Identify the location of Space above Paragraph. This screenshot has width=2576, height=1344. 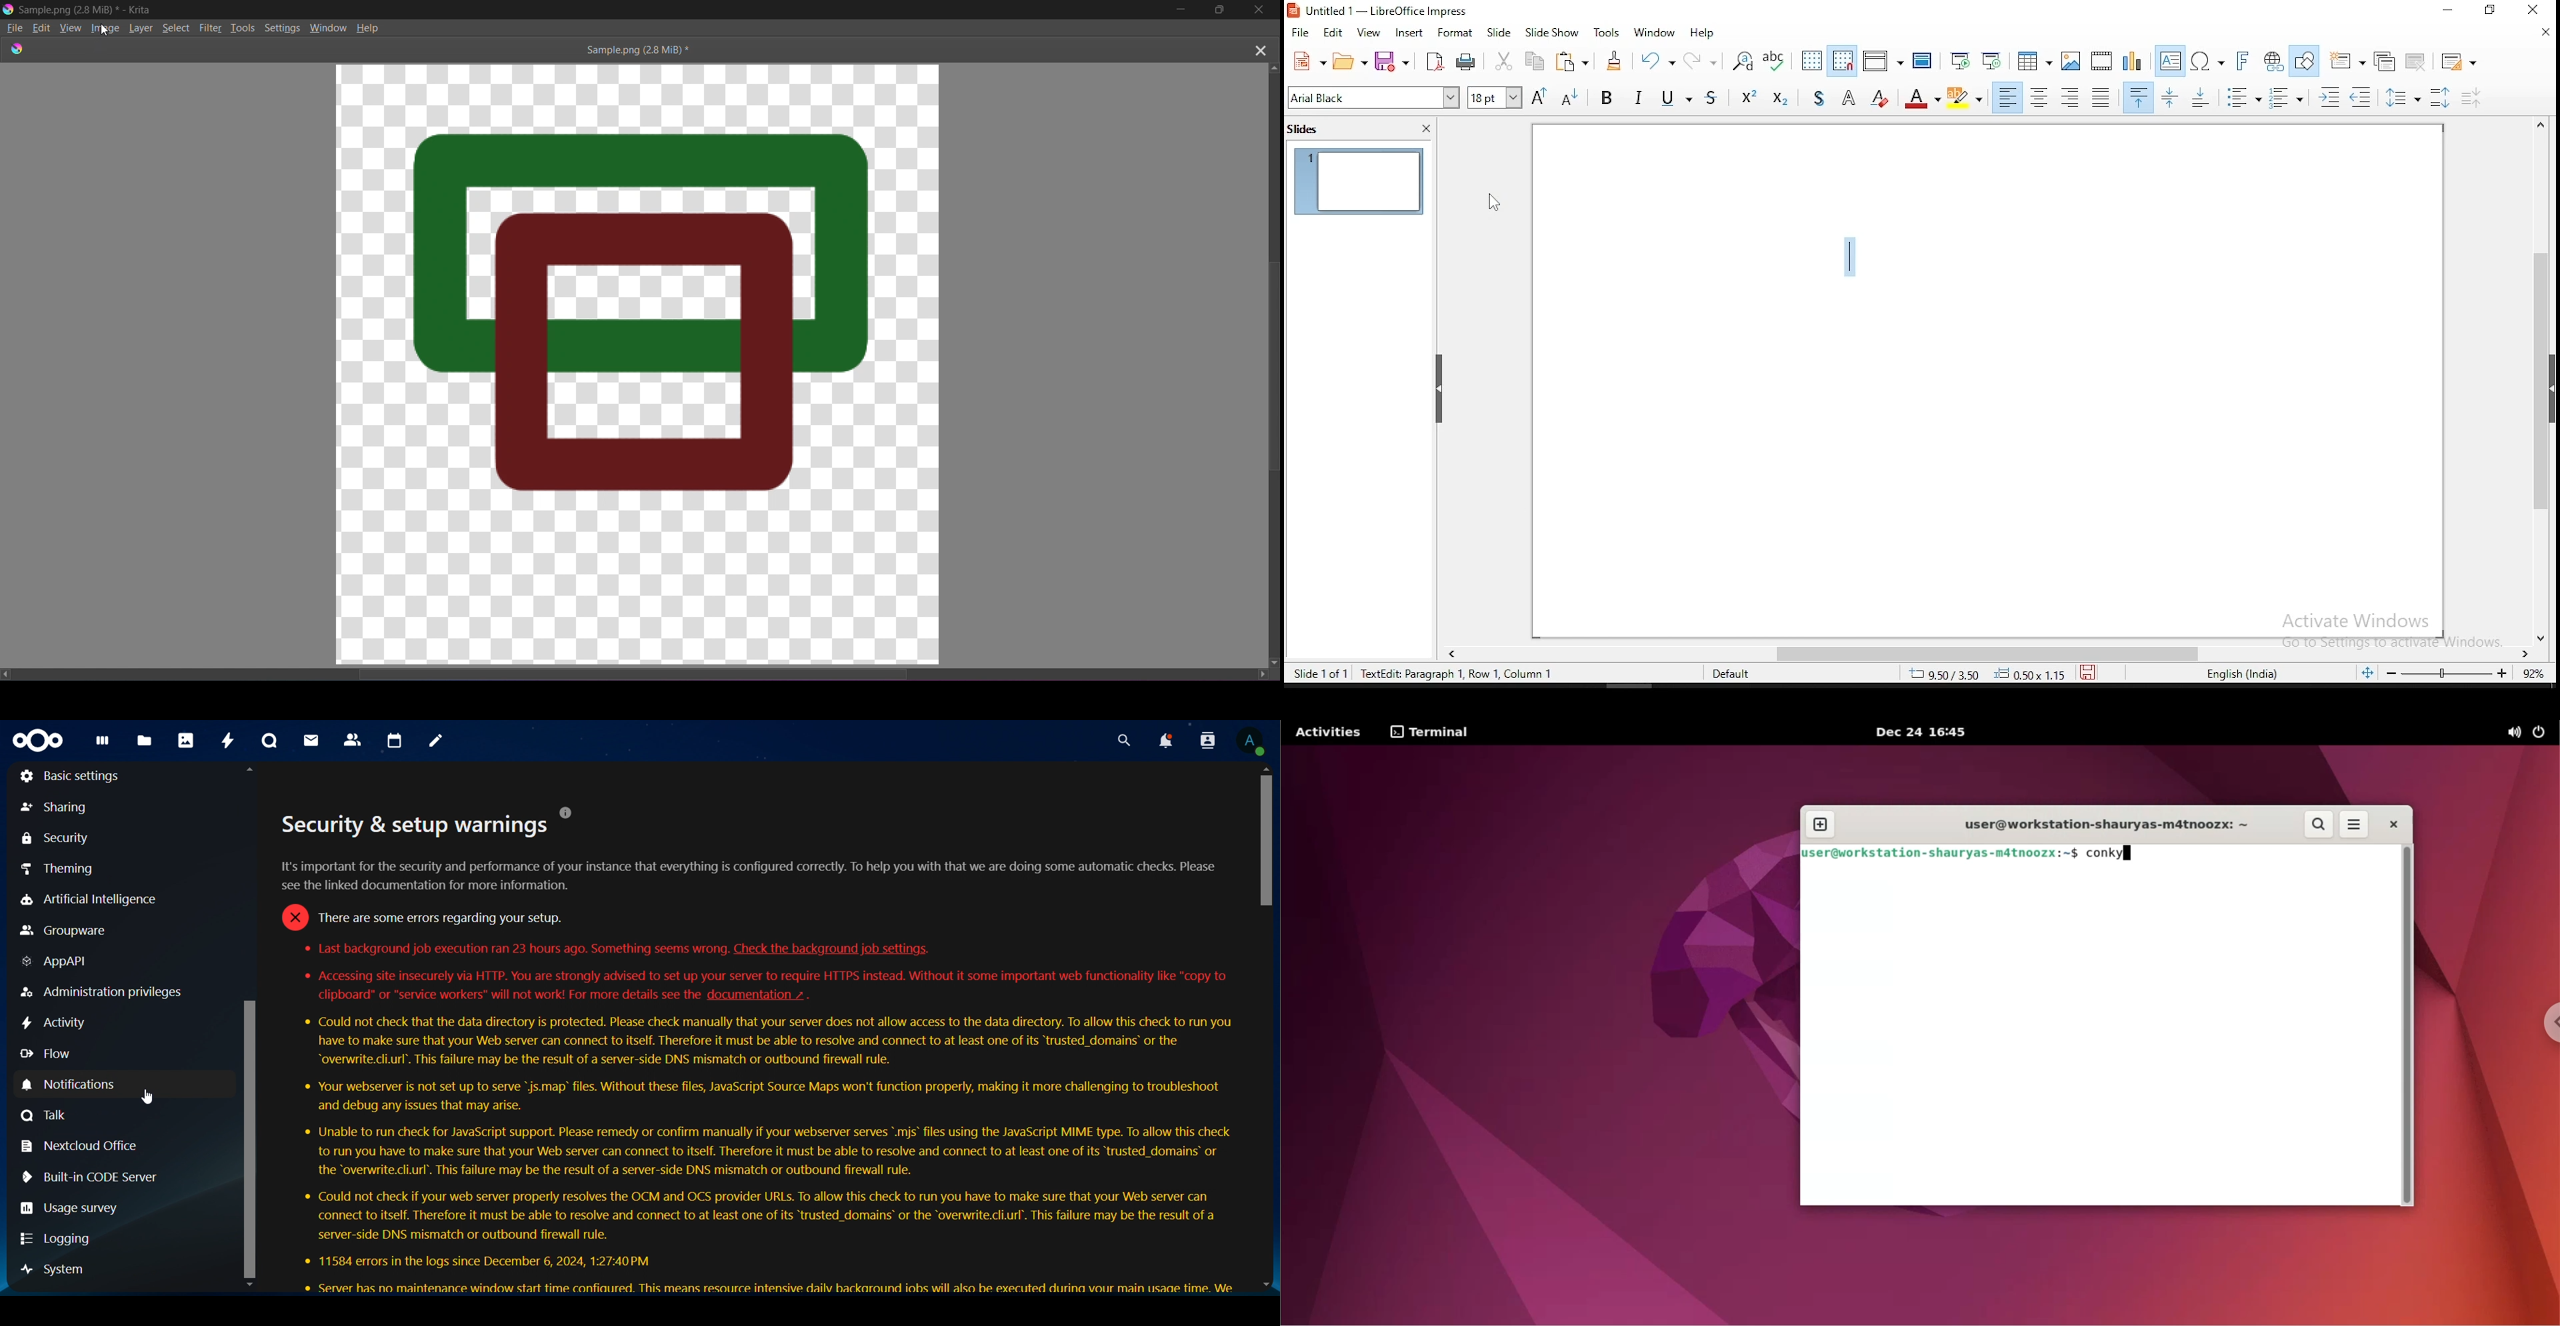
(2203, 97).